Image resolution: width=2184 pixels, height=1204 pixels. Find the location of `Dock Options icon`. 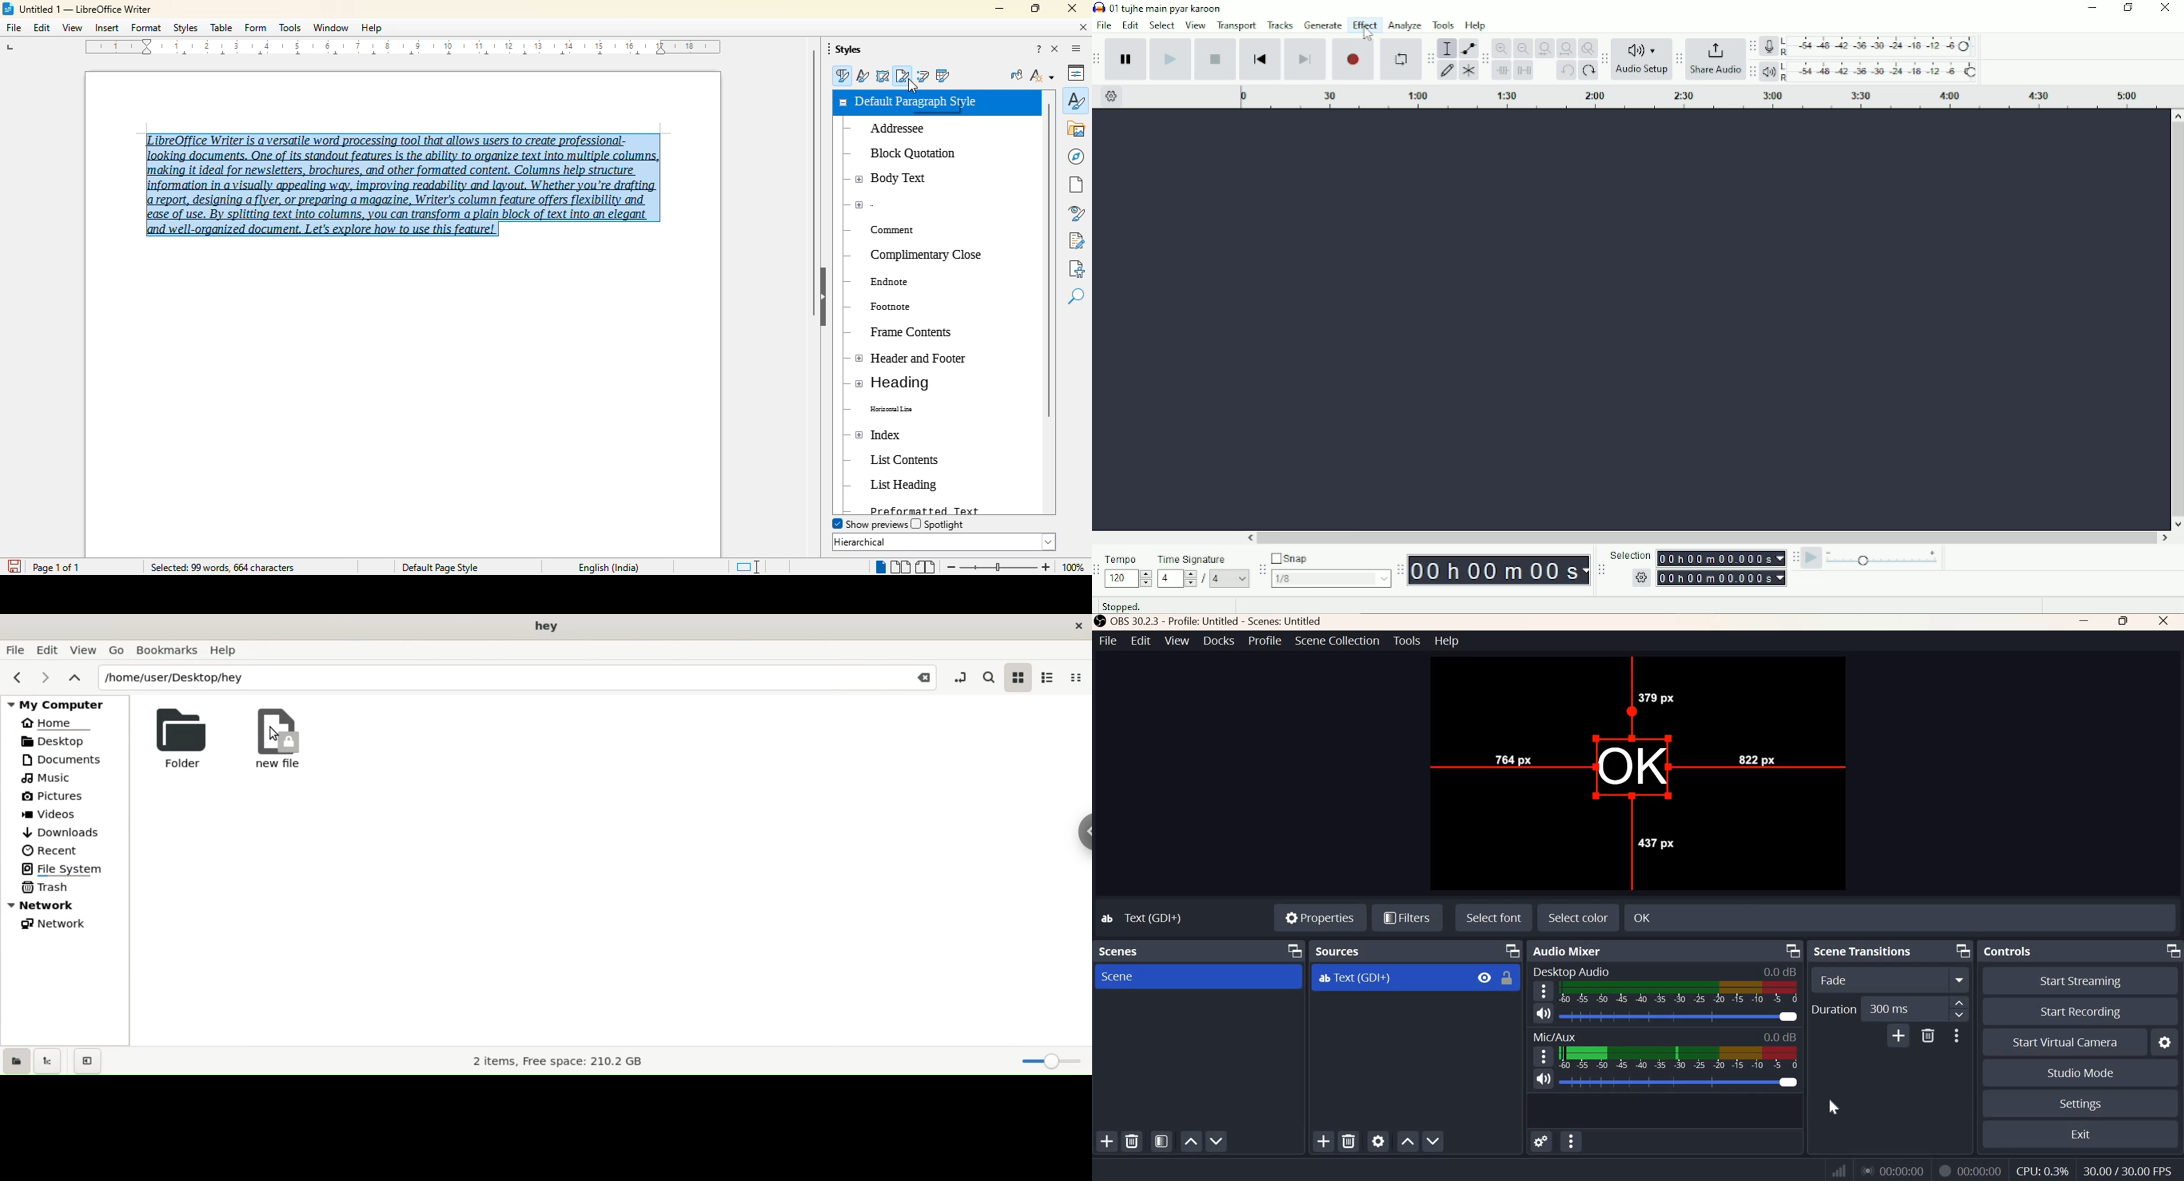

Dock Options icon is located at coordinates (1292, 951).